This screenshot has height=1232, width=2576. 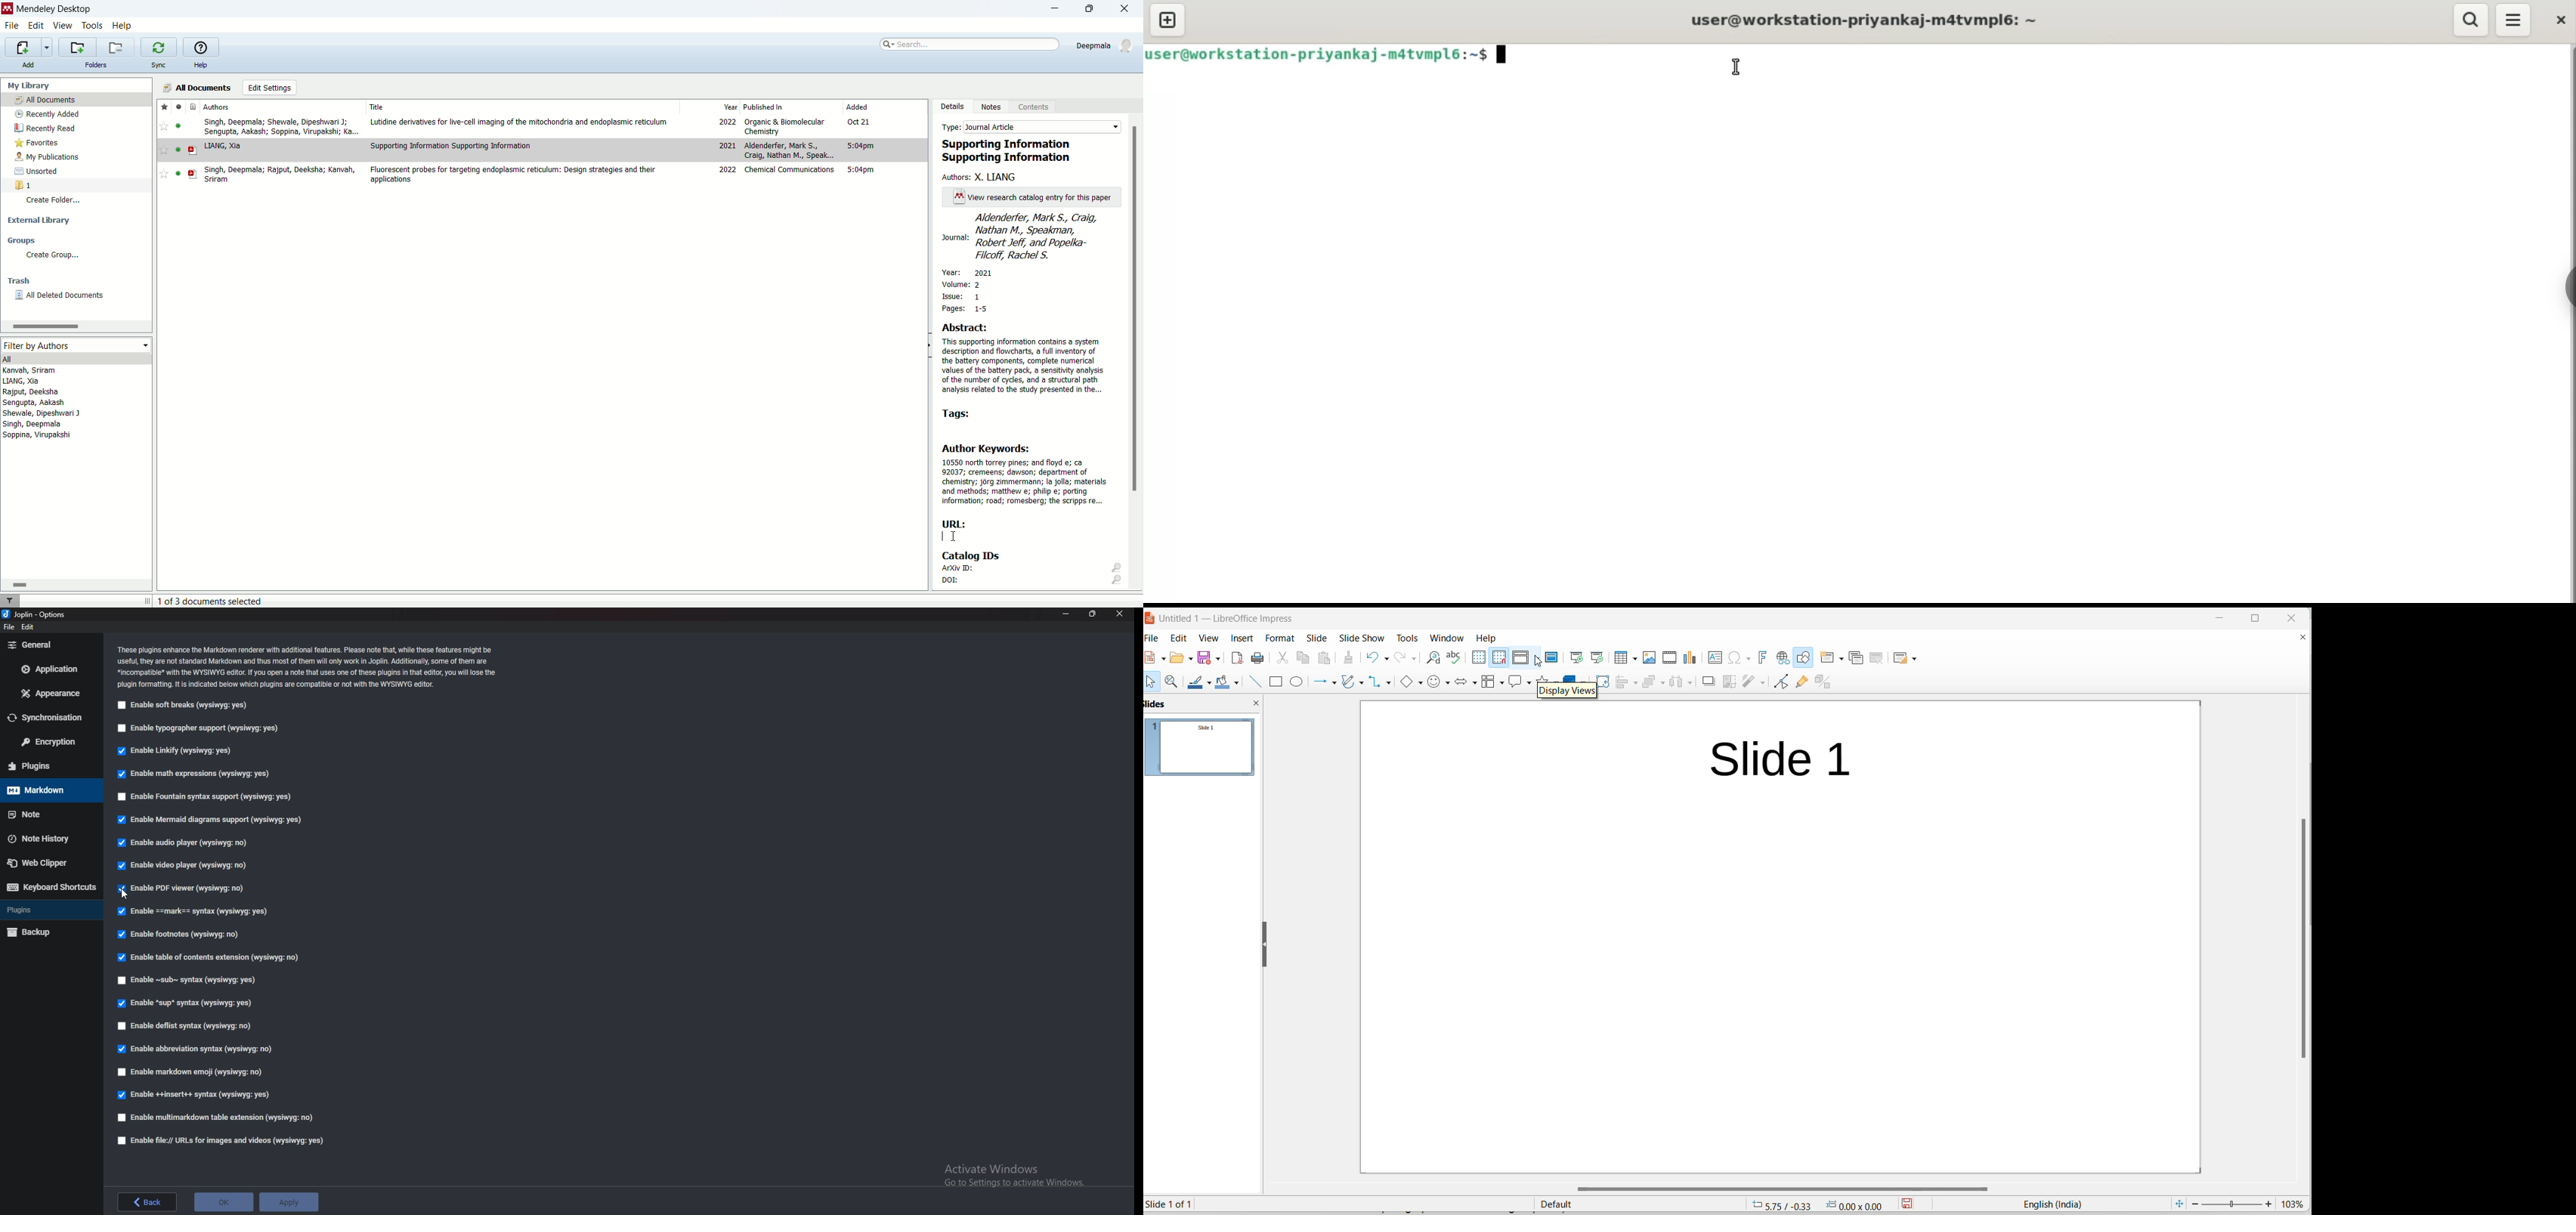 I want to click on Web clipper, so click(x=46, y=861).